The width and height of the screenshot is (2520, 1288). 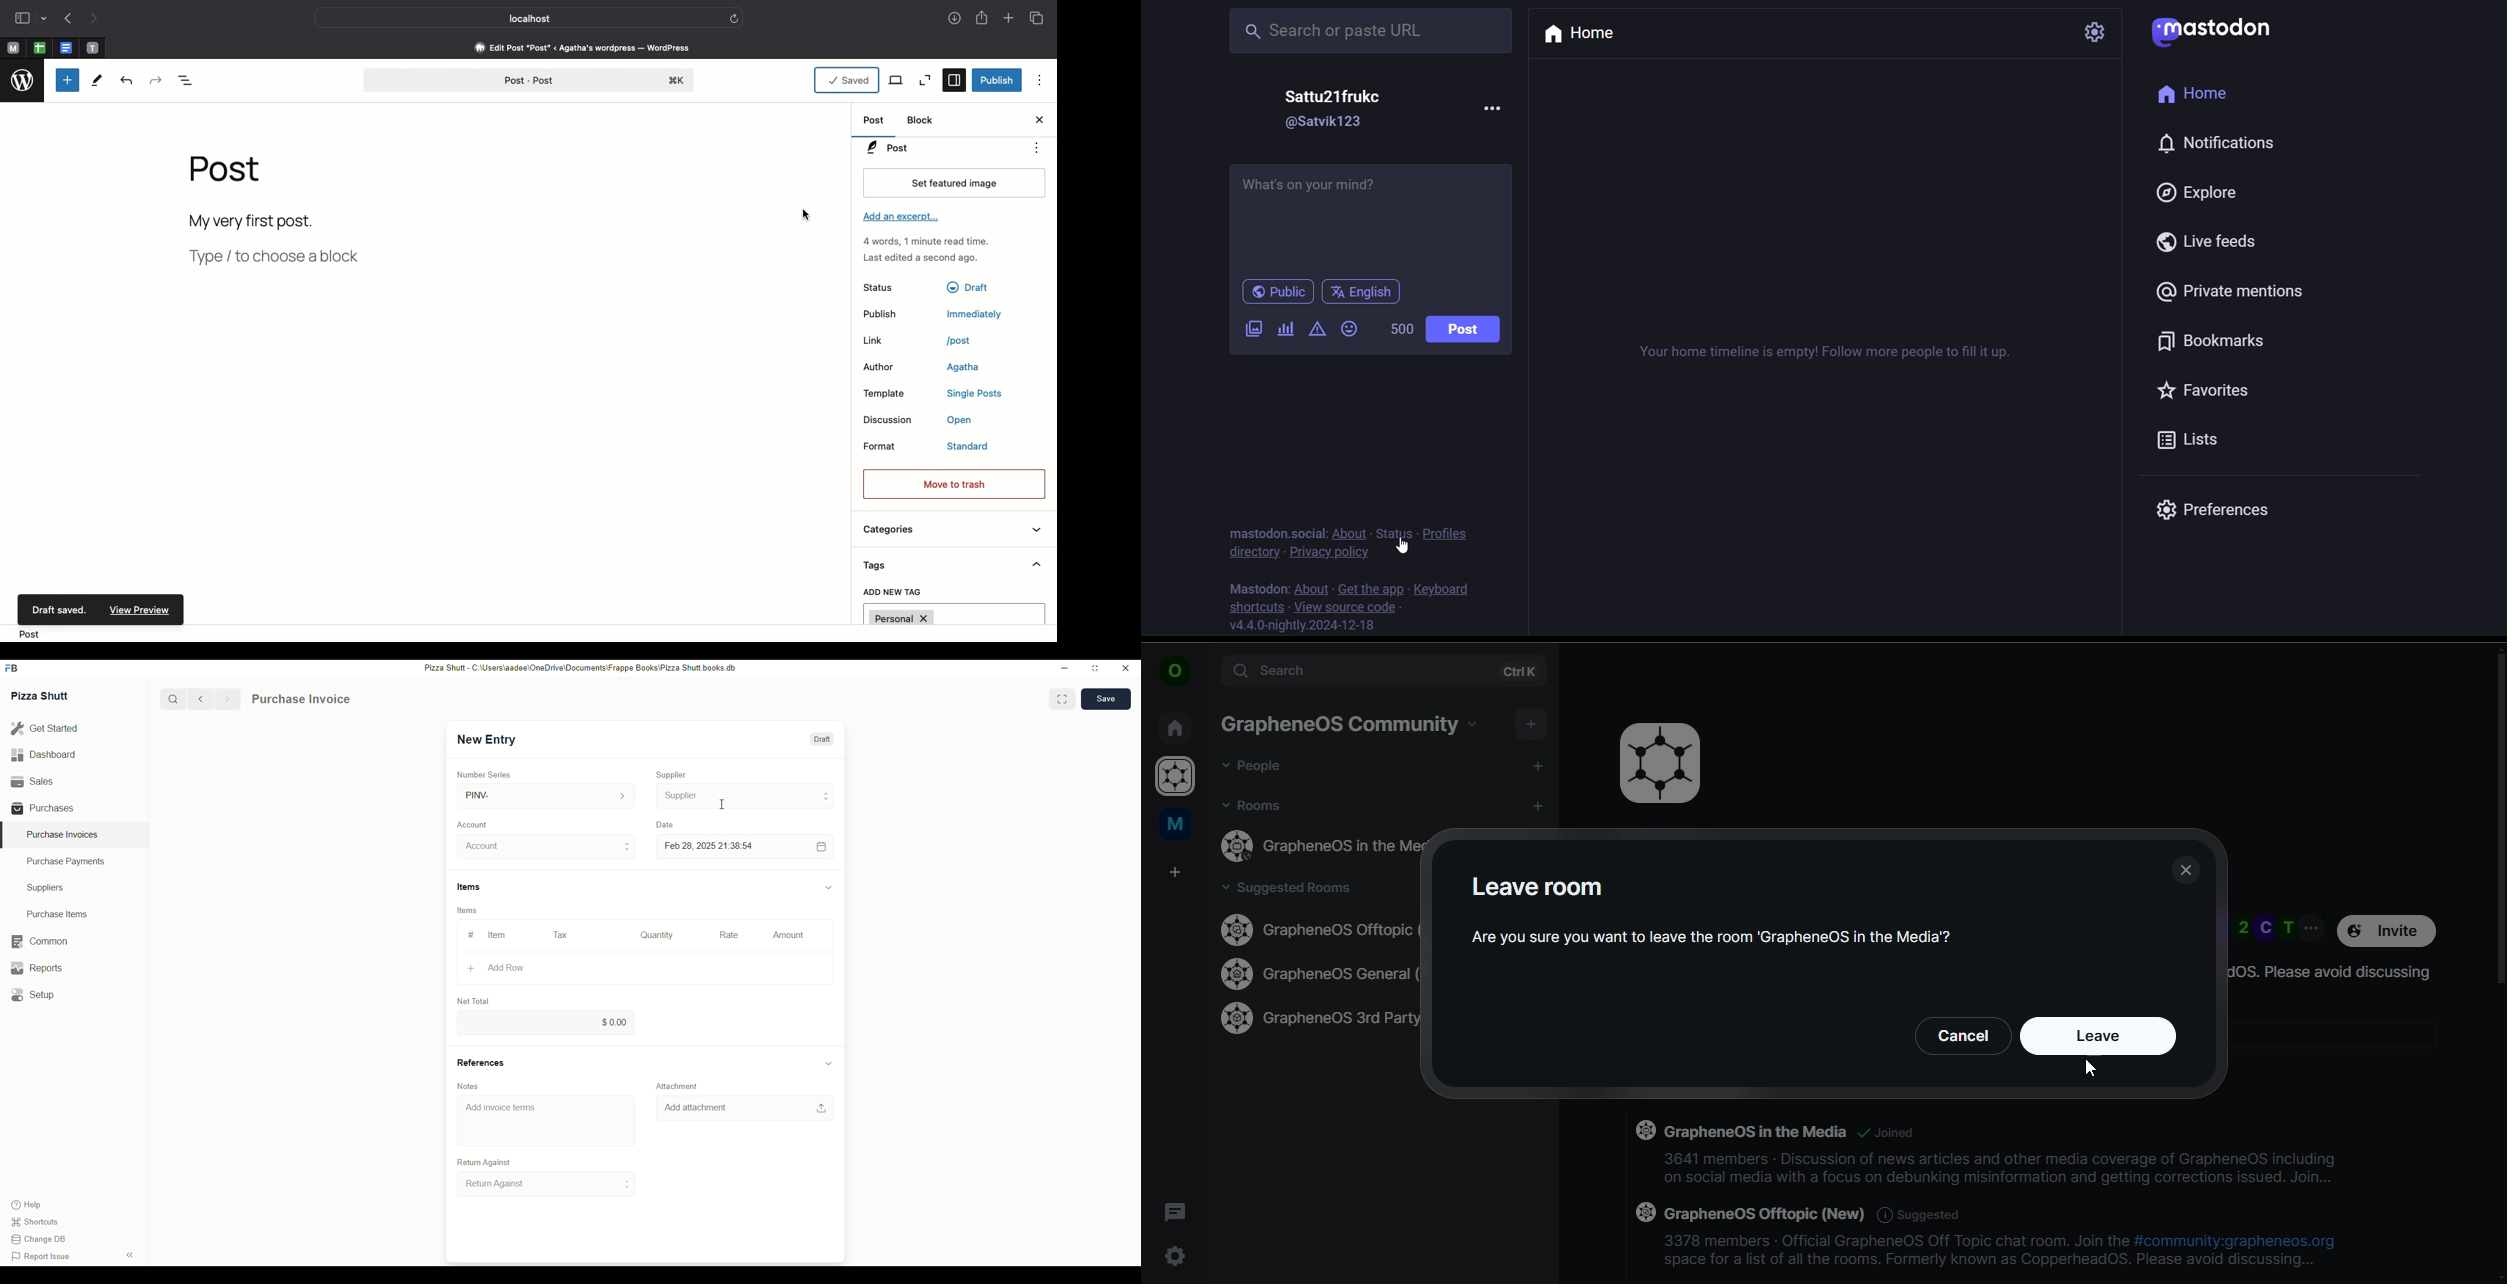 What do you see at coordinates (468, 911) in the screenshot?
I see `Items` at bounding box center [468, 911].